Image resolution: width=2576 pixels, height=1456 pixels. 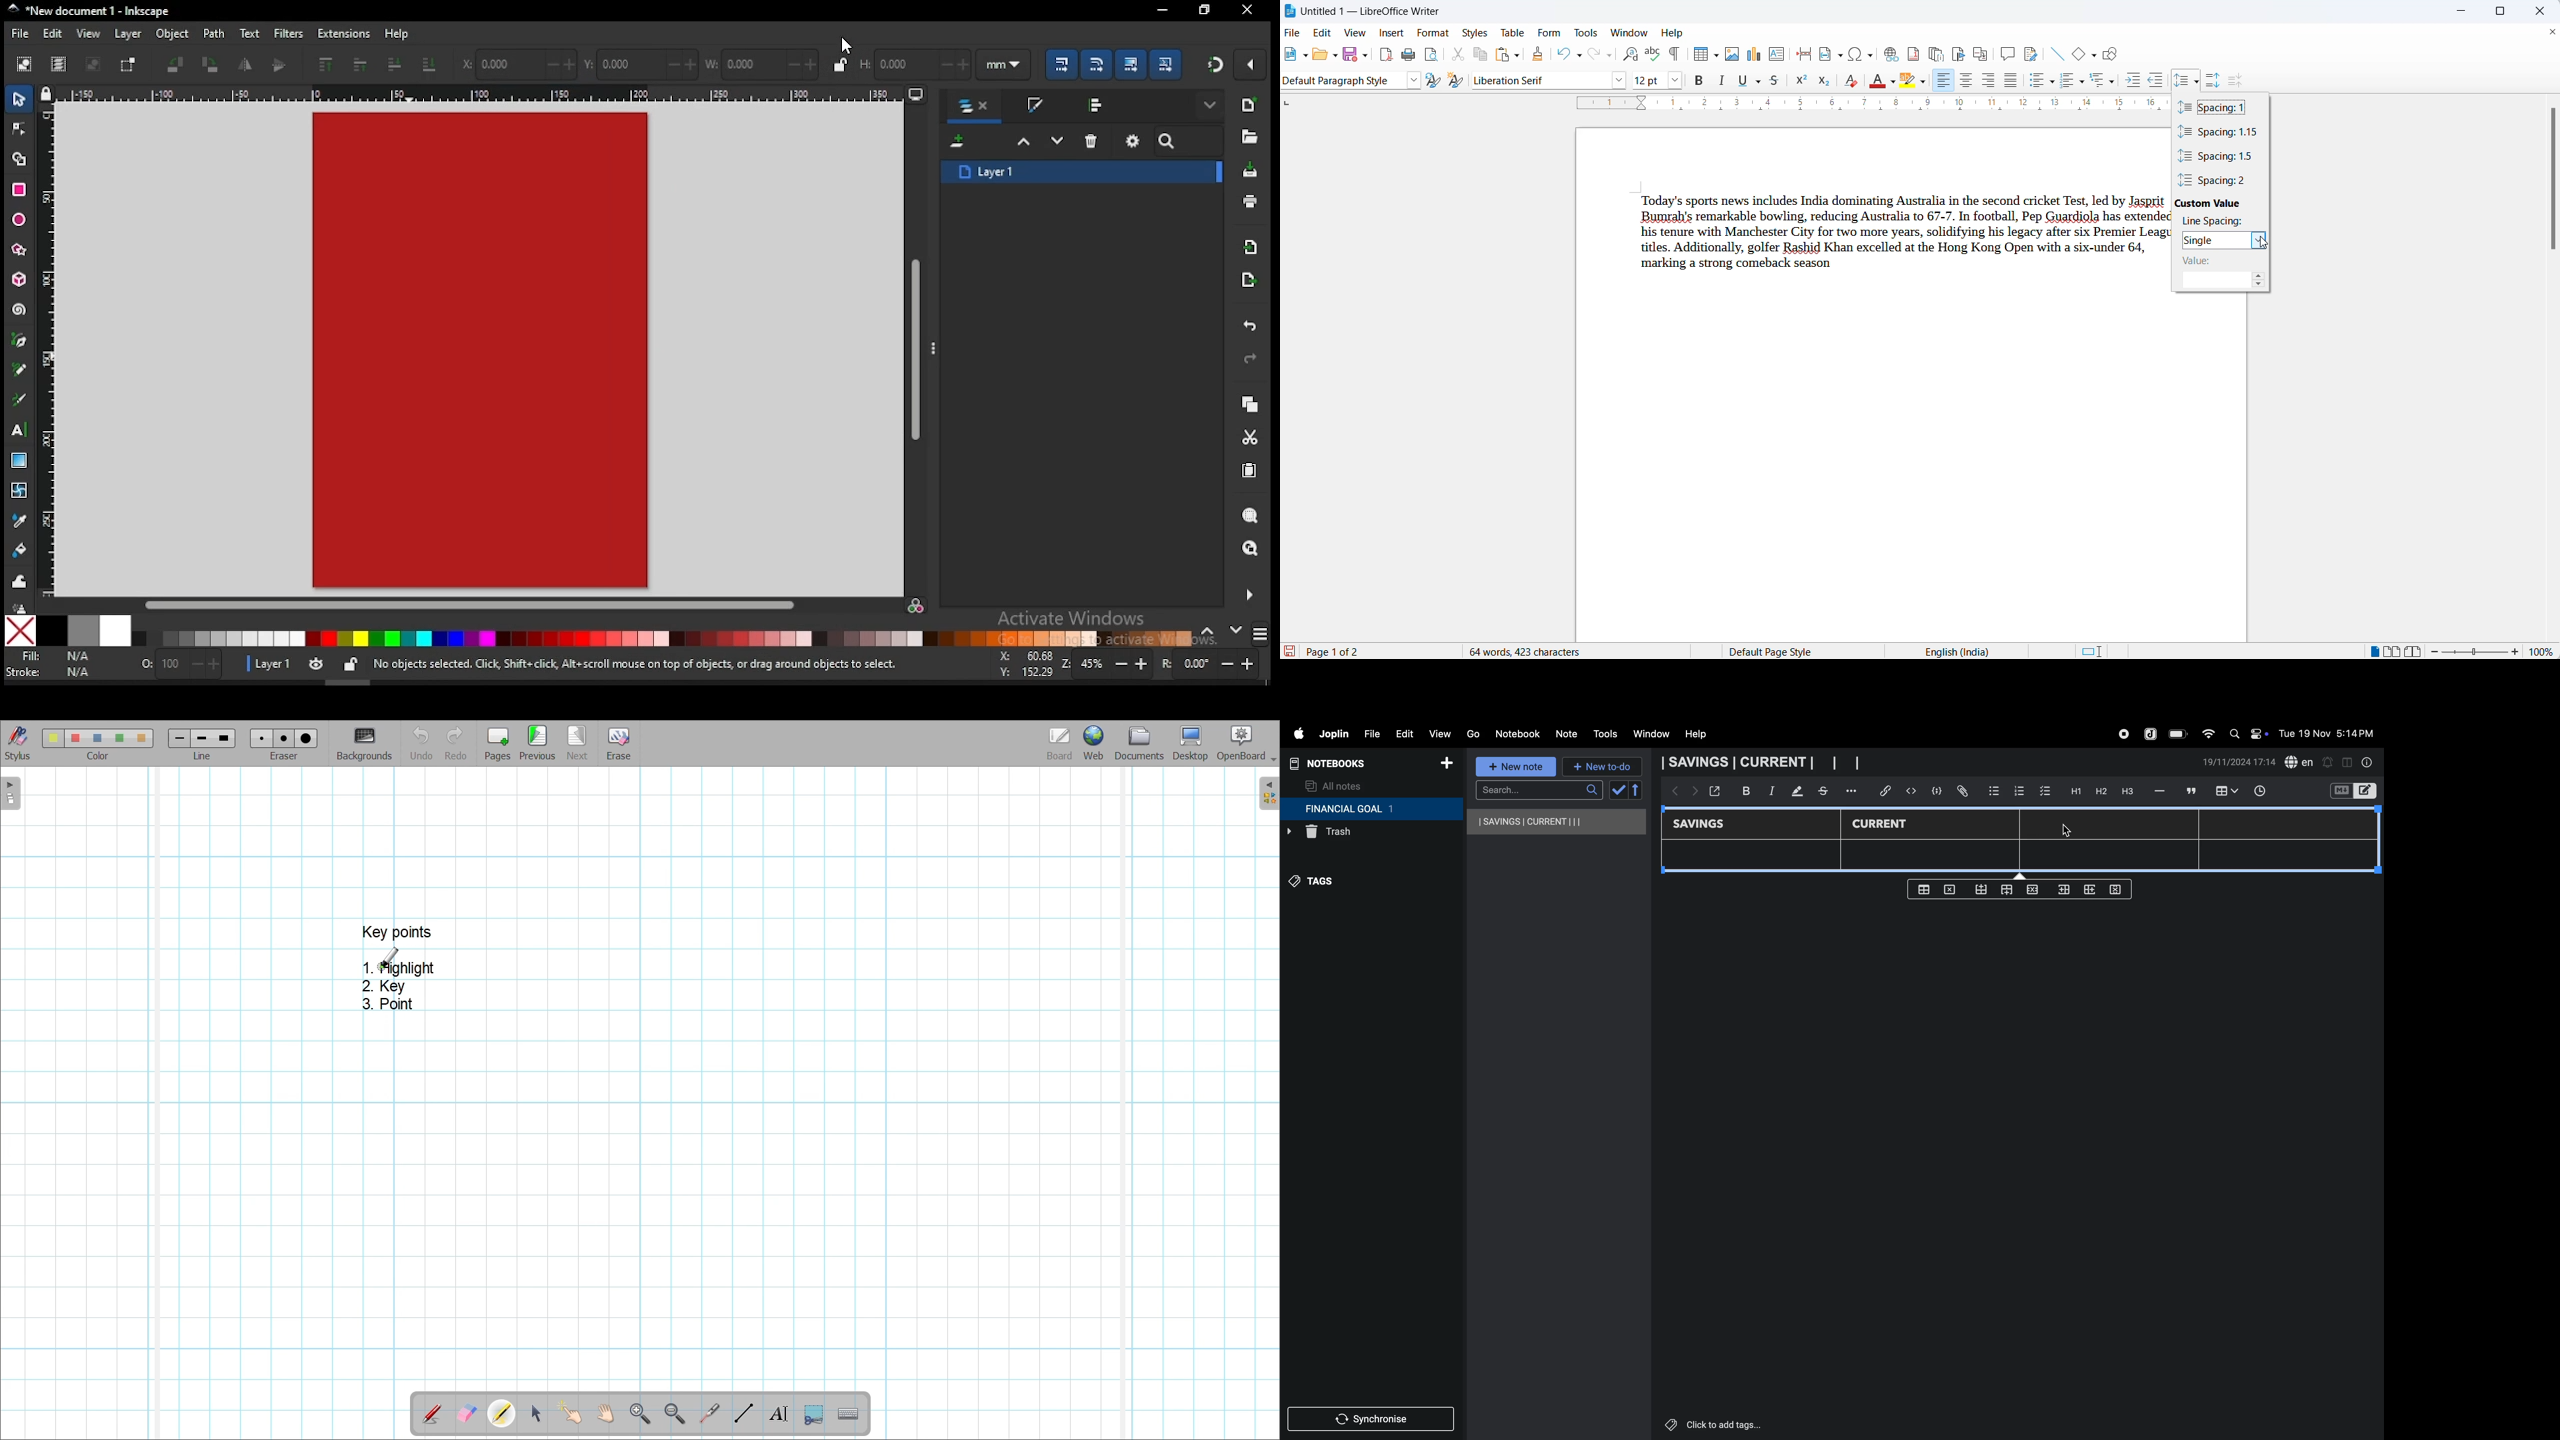 What do you see at coordinates (1211, 632) in the screenshot?
I see `previous` at bounding box center [1211, 632].